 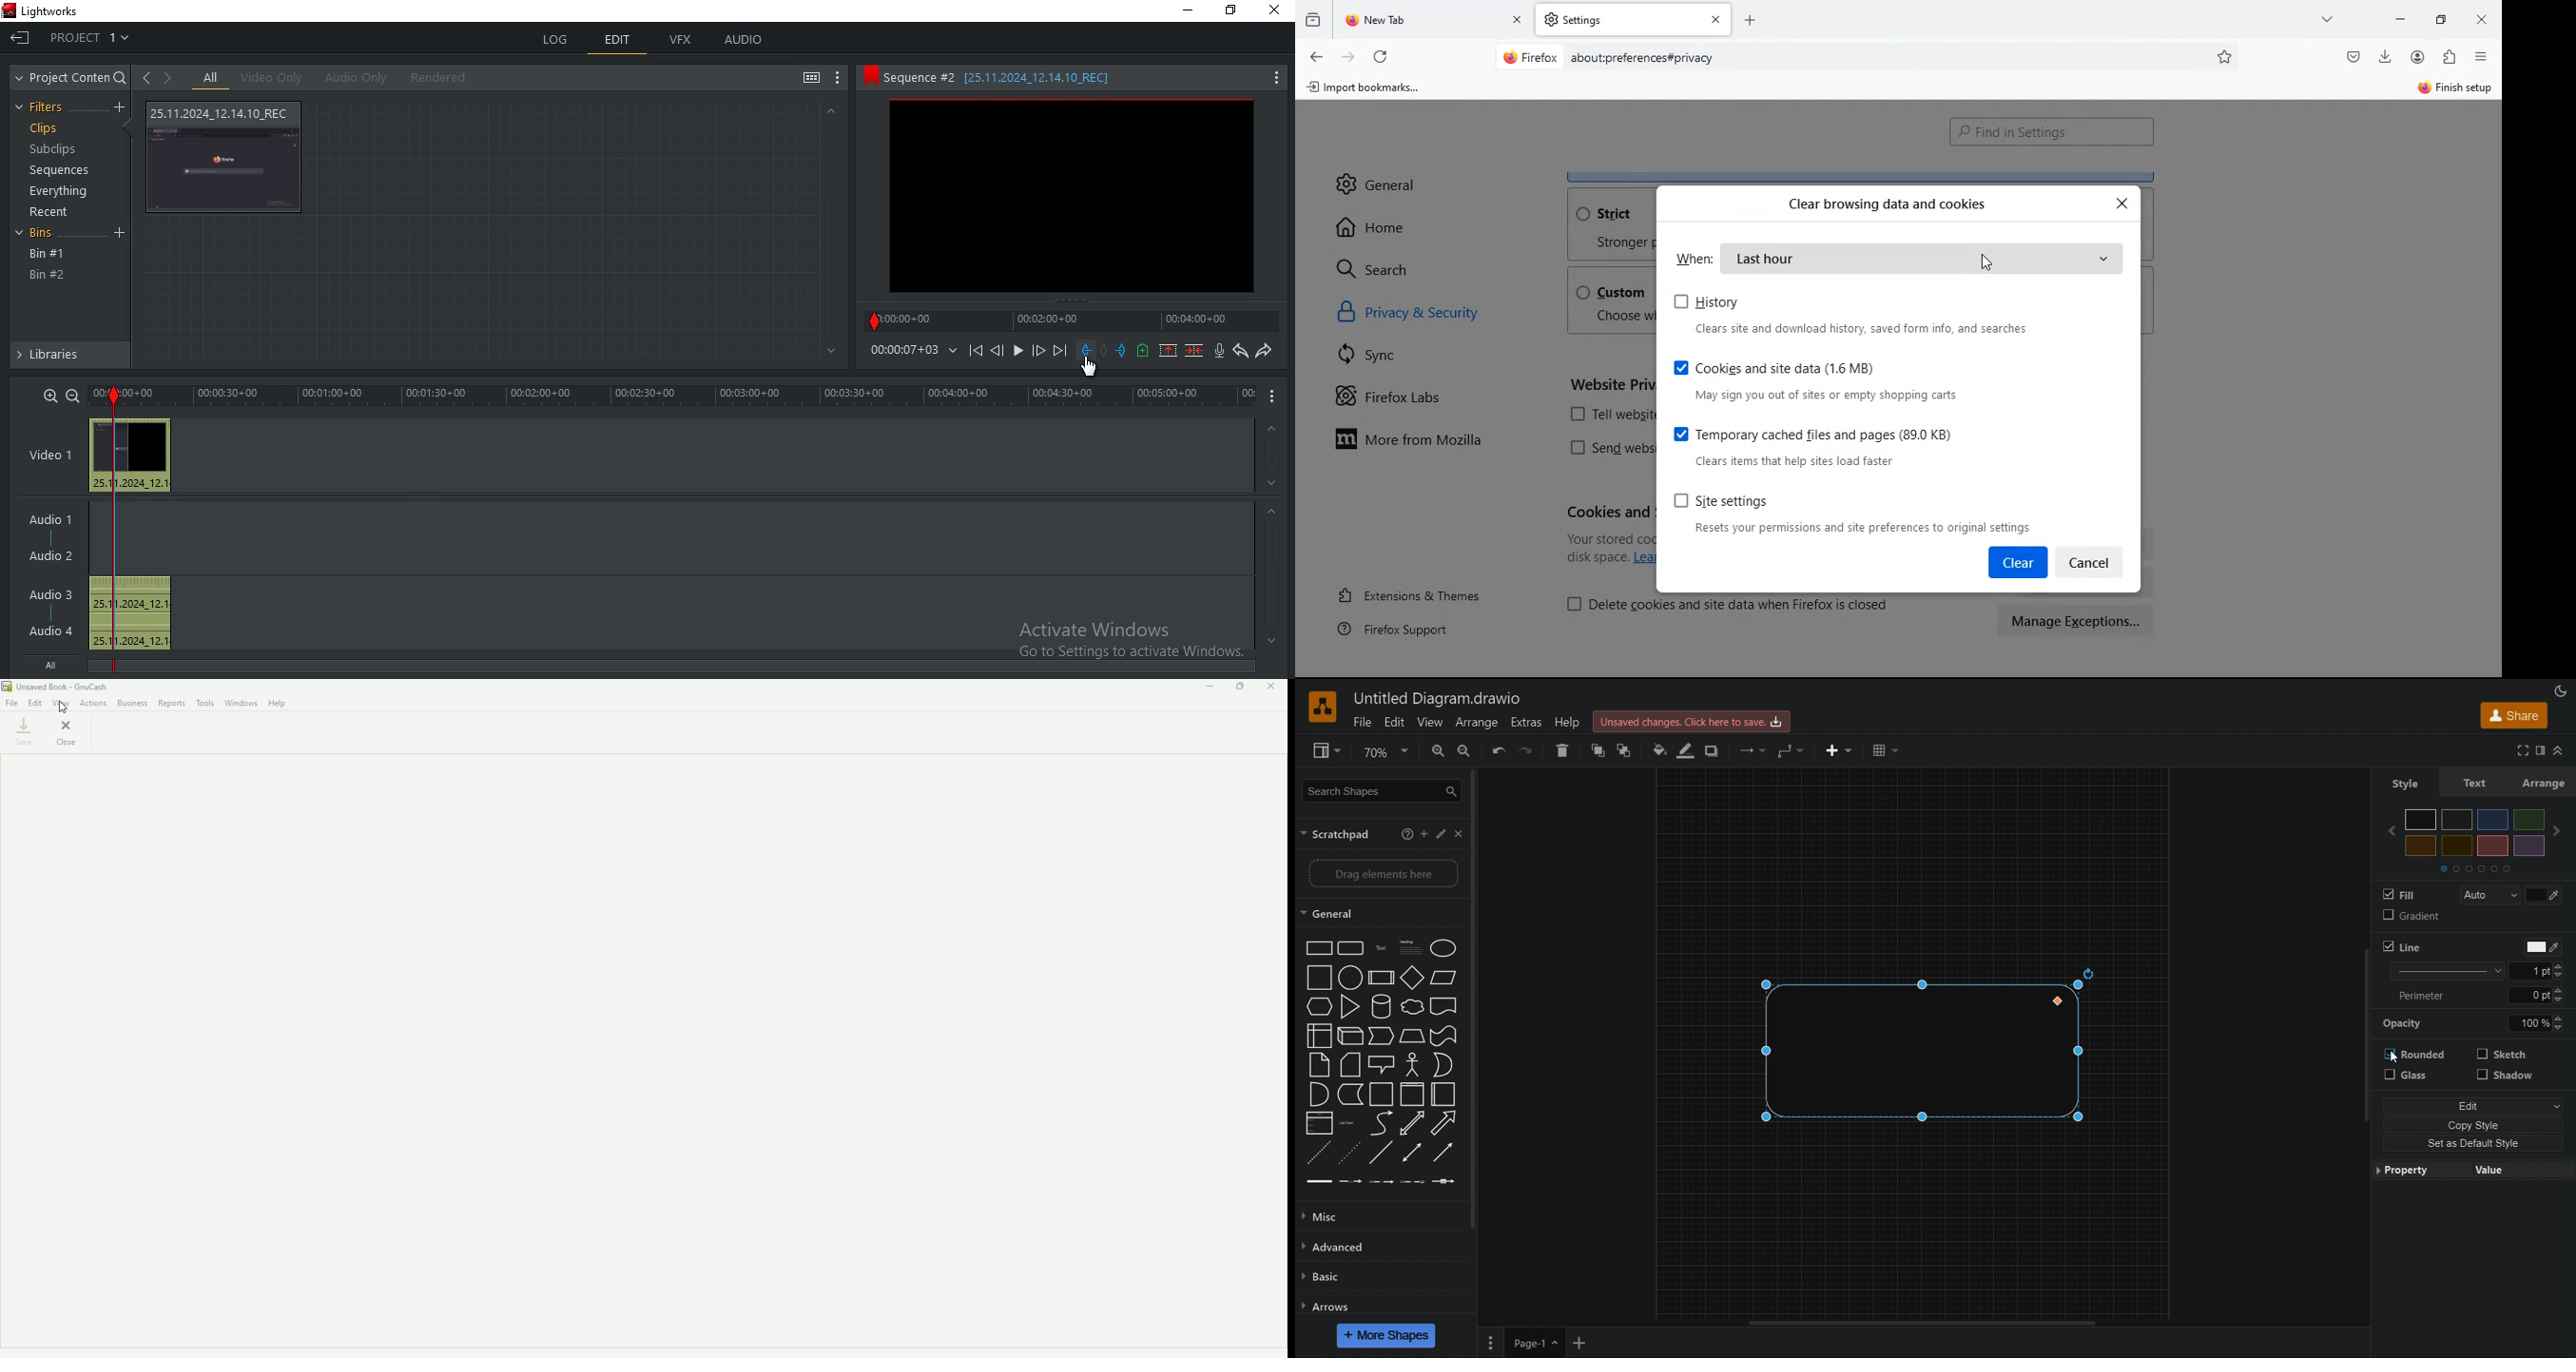 I want to click on Redo, so click(x=1527, y=752).